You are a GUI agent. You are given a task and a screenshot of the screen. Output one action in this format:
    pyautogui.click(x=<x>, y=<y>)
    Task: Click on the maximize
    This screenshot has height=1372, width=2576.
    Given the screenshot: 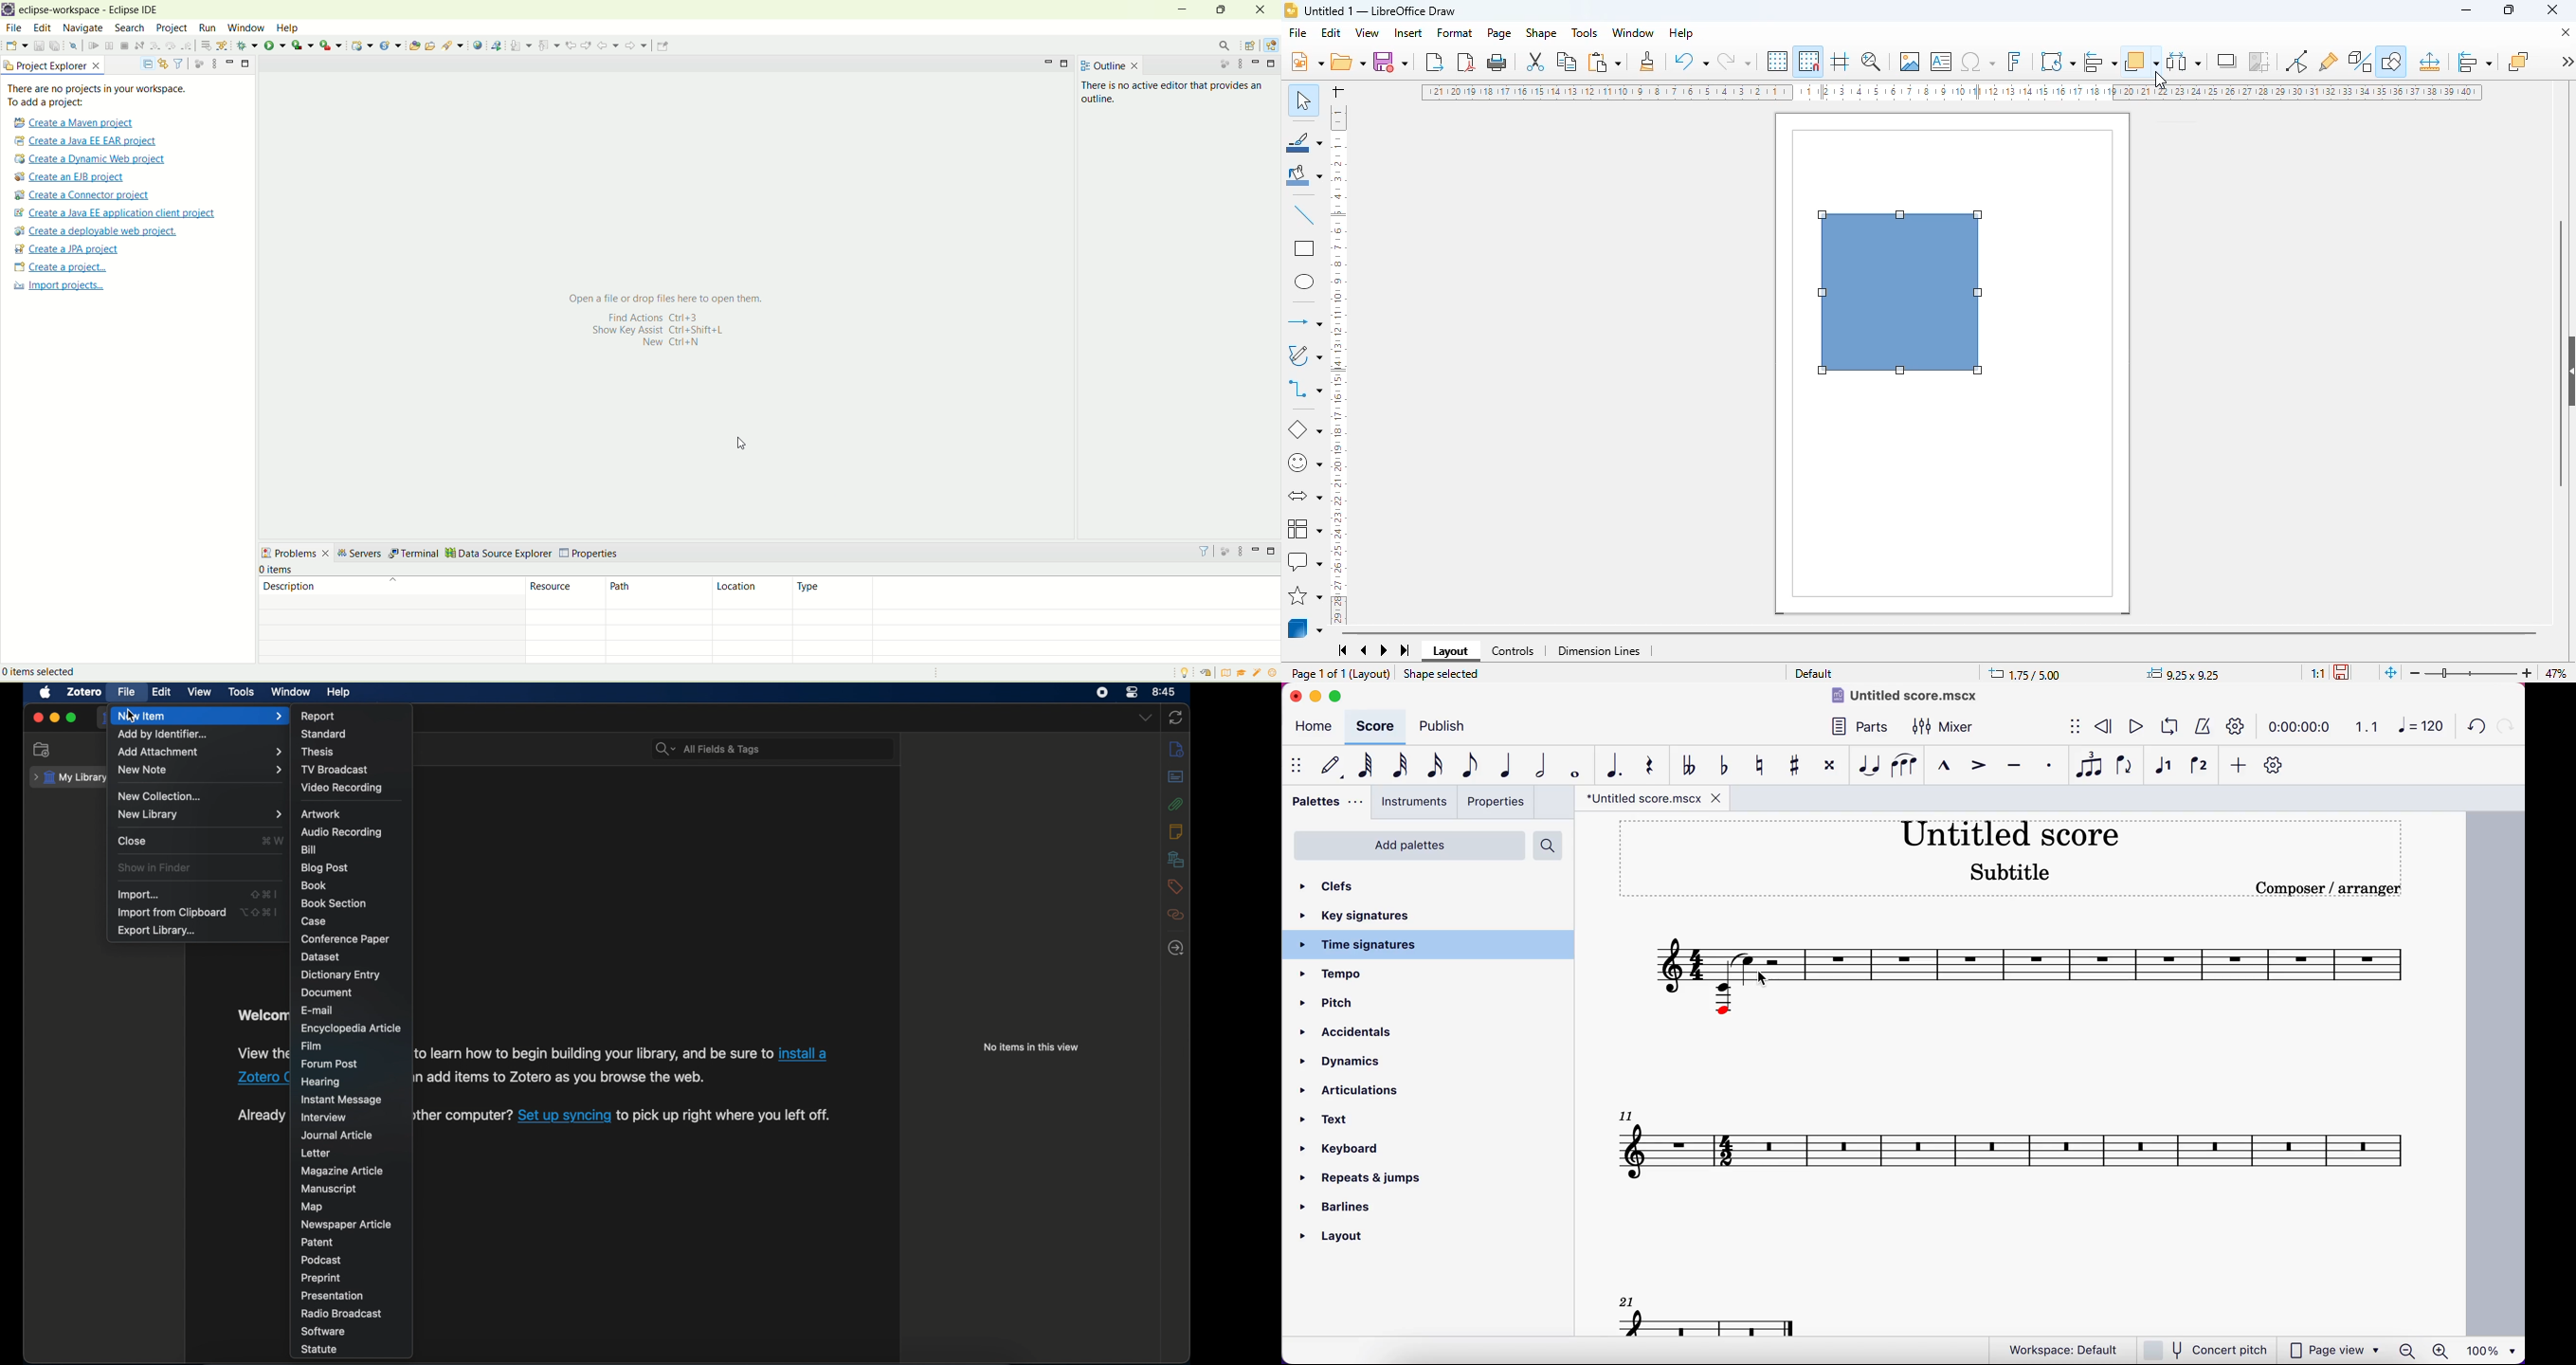 What is the action you would take?
    pyautogui.click(x=1219, y=8)
    